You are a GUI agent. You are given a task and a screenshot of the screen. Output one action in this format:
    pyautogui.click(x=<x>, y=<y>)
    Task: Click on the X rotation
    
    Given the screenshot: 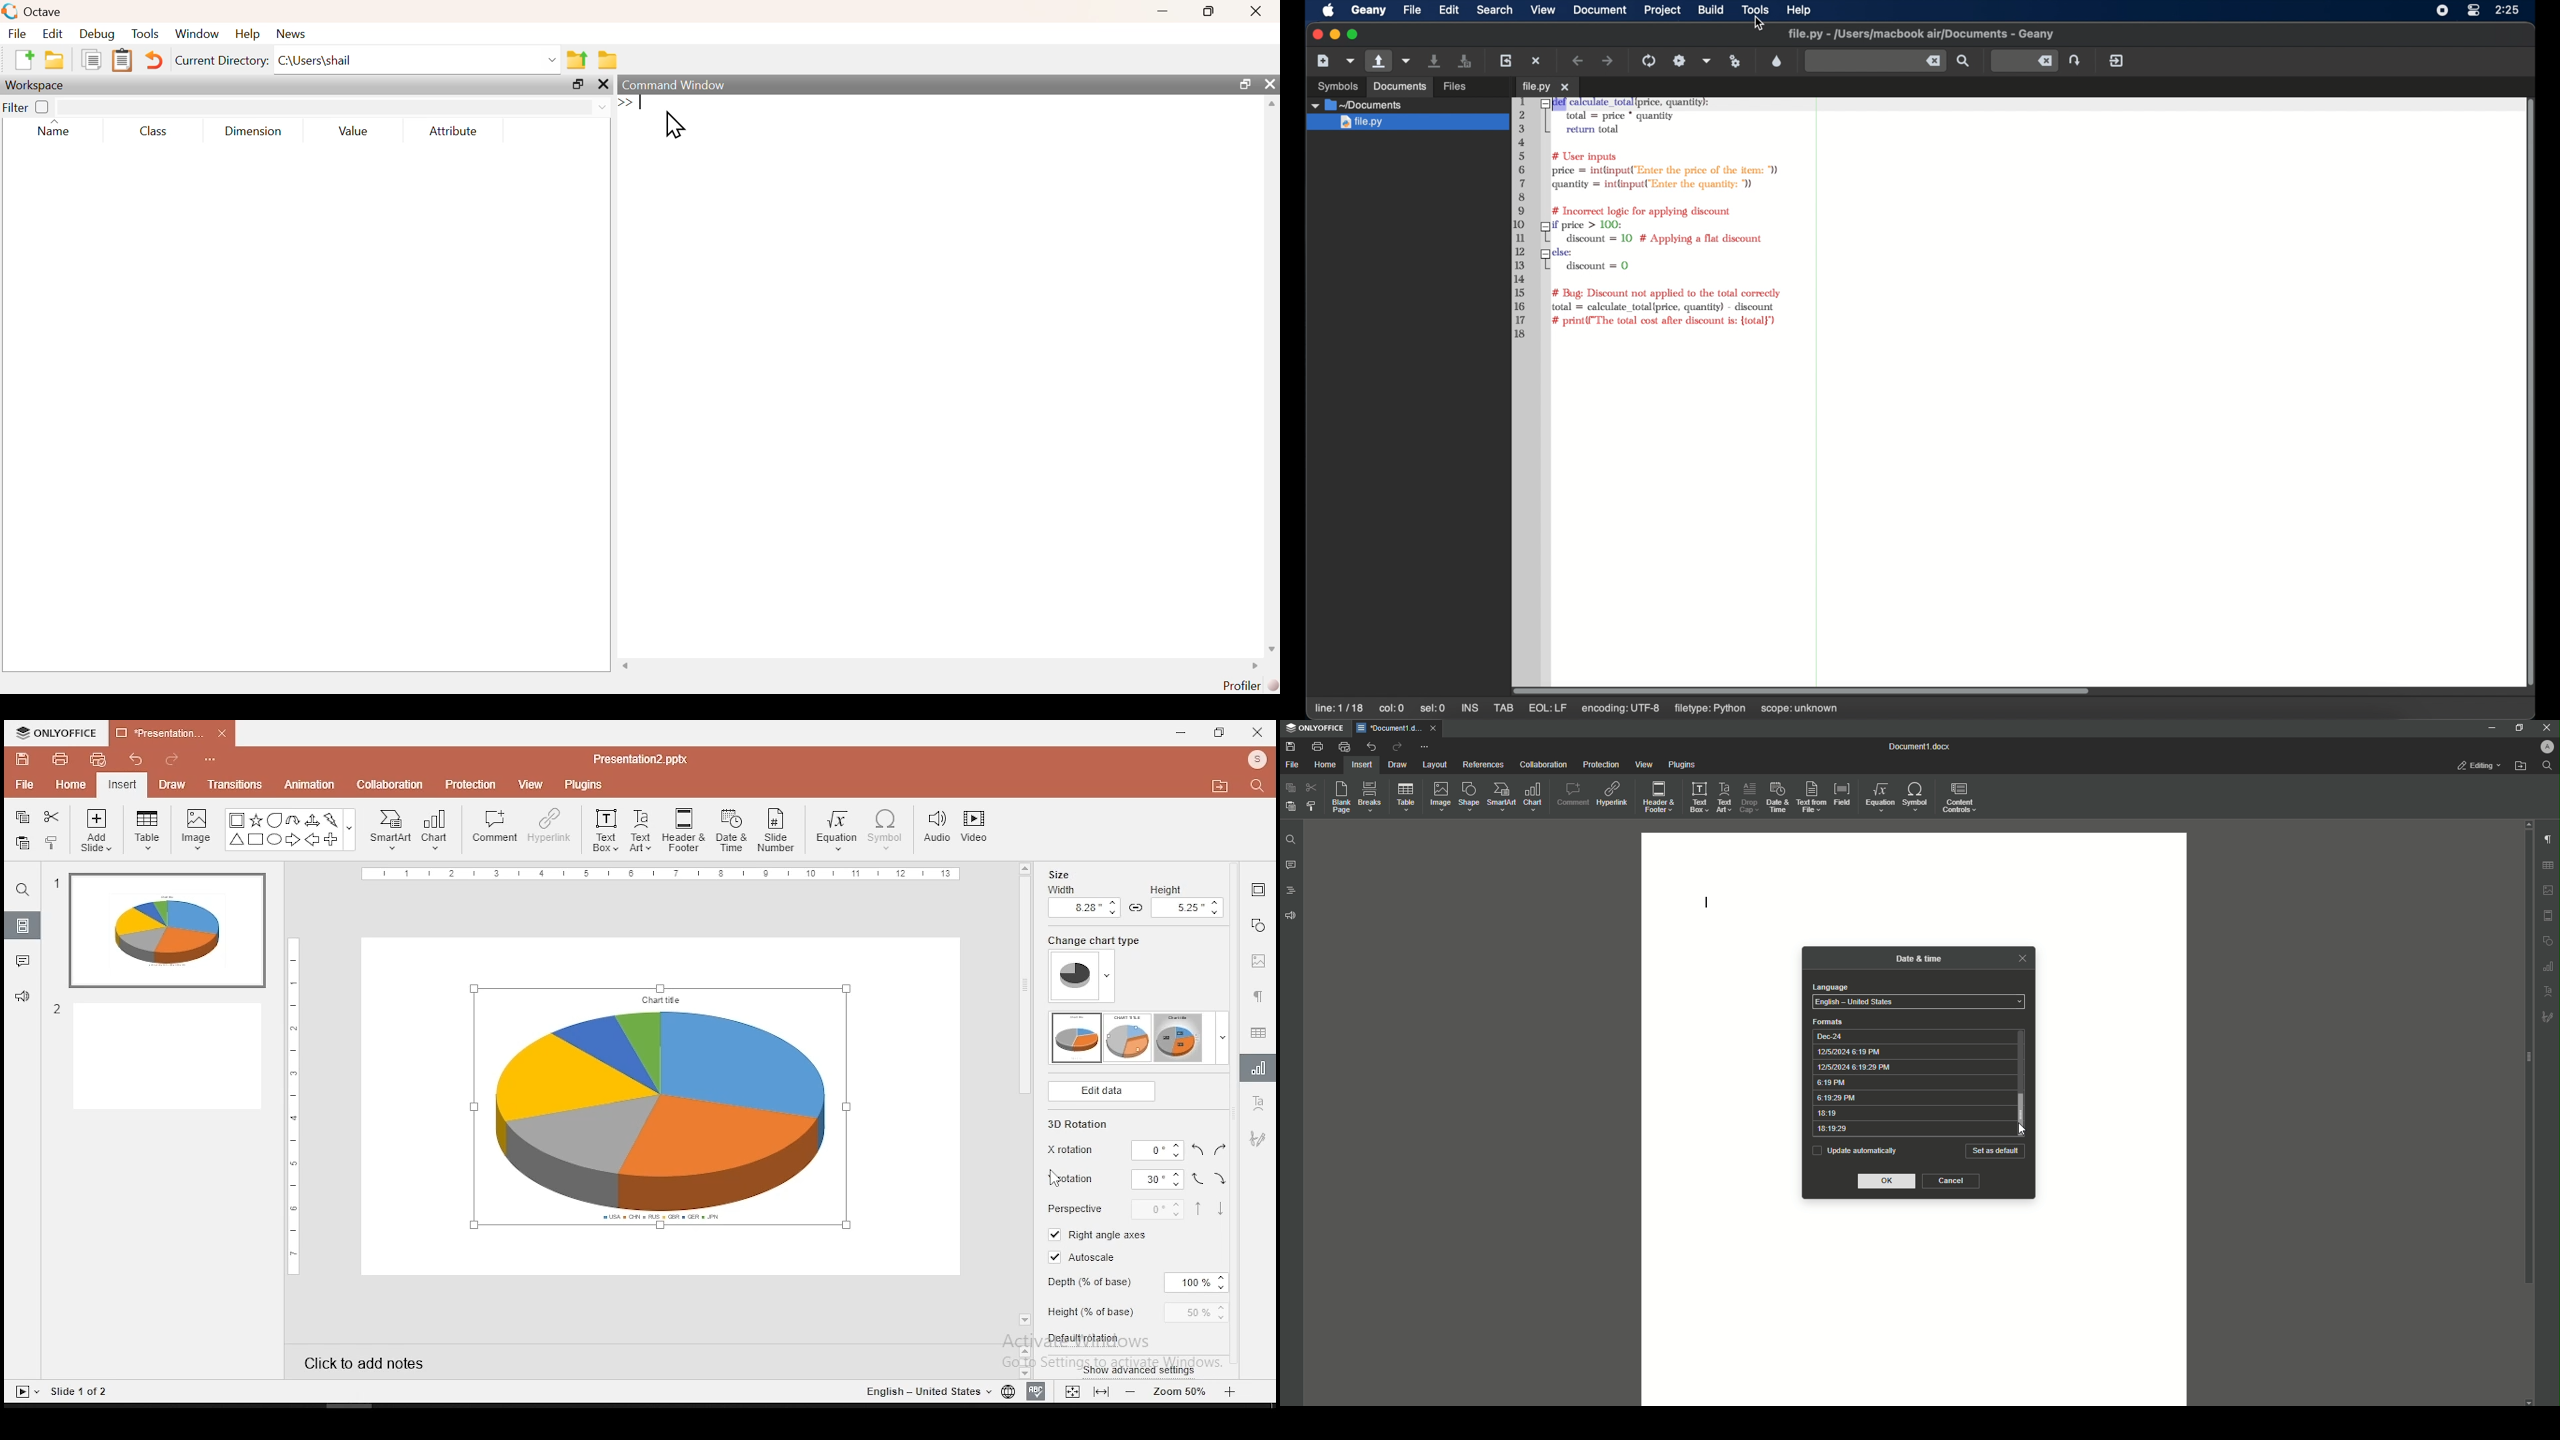 What is the action you would take?
    pyautogui.click(x=1110, y=1150)
    